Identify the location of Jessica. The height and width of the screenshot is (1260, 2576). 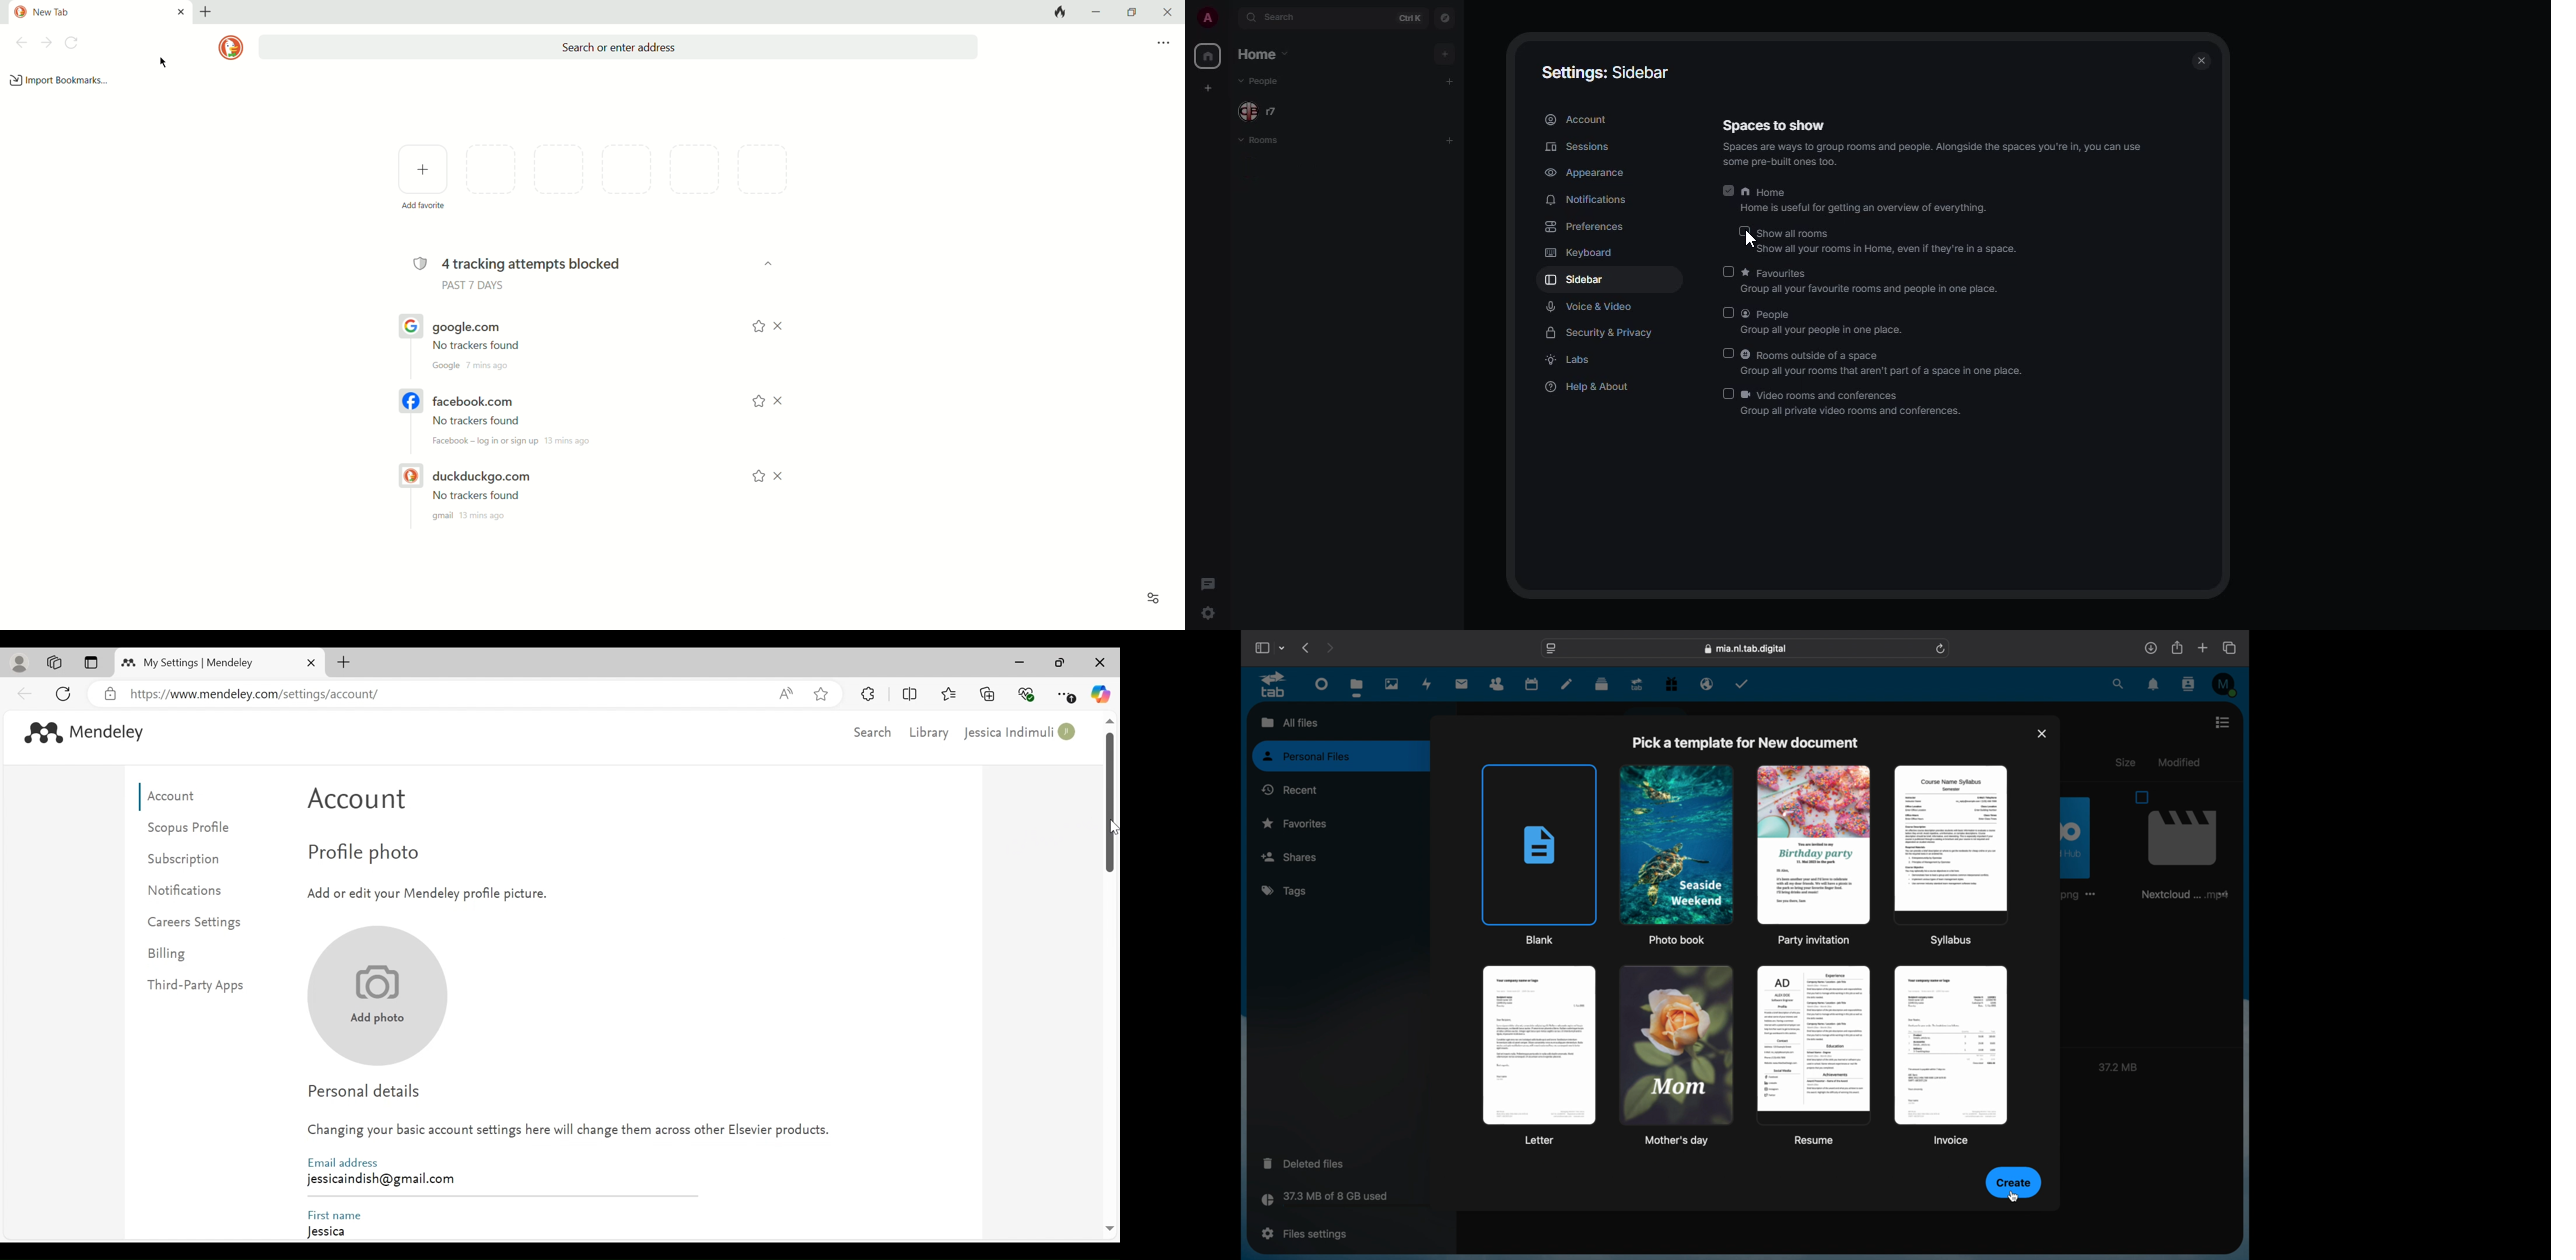
(500, 1233).